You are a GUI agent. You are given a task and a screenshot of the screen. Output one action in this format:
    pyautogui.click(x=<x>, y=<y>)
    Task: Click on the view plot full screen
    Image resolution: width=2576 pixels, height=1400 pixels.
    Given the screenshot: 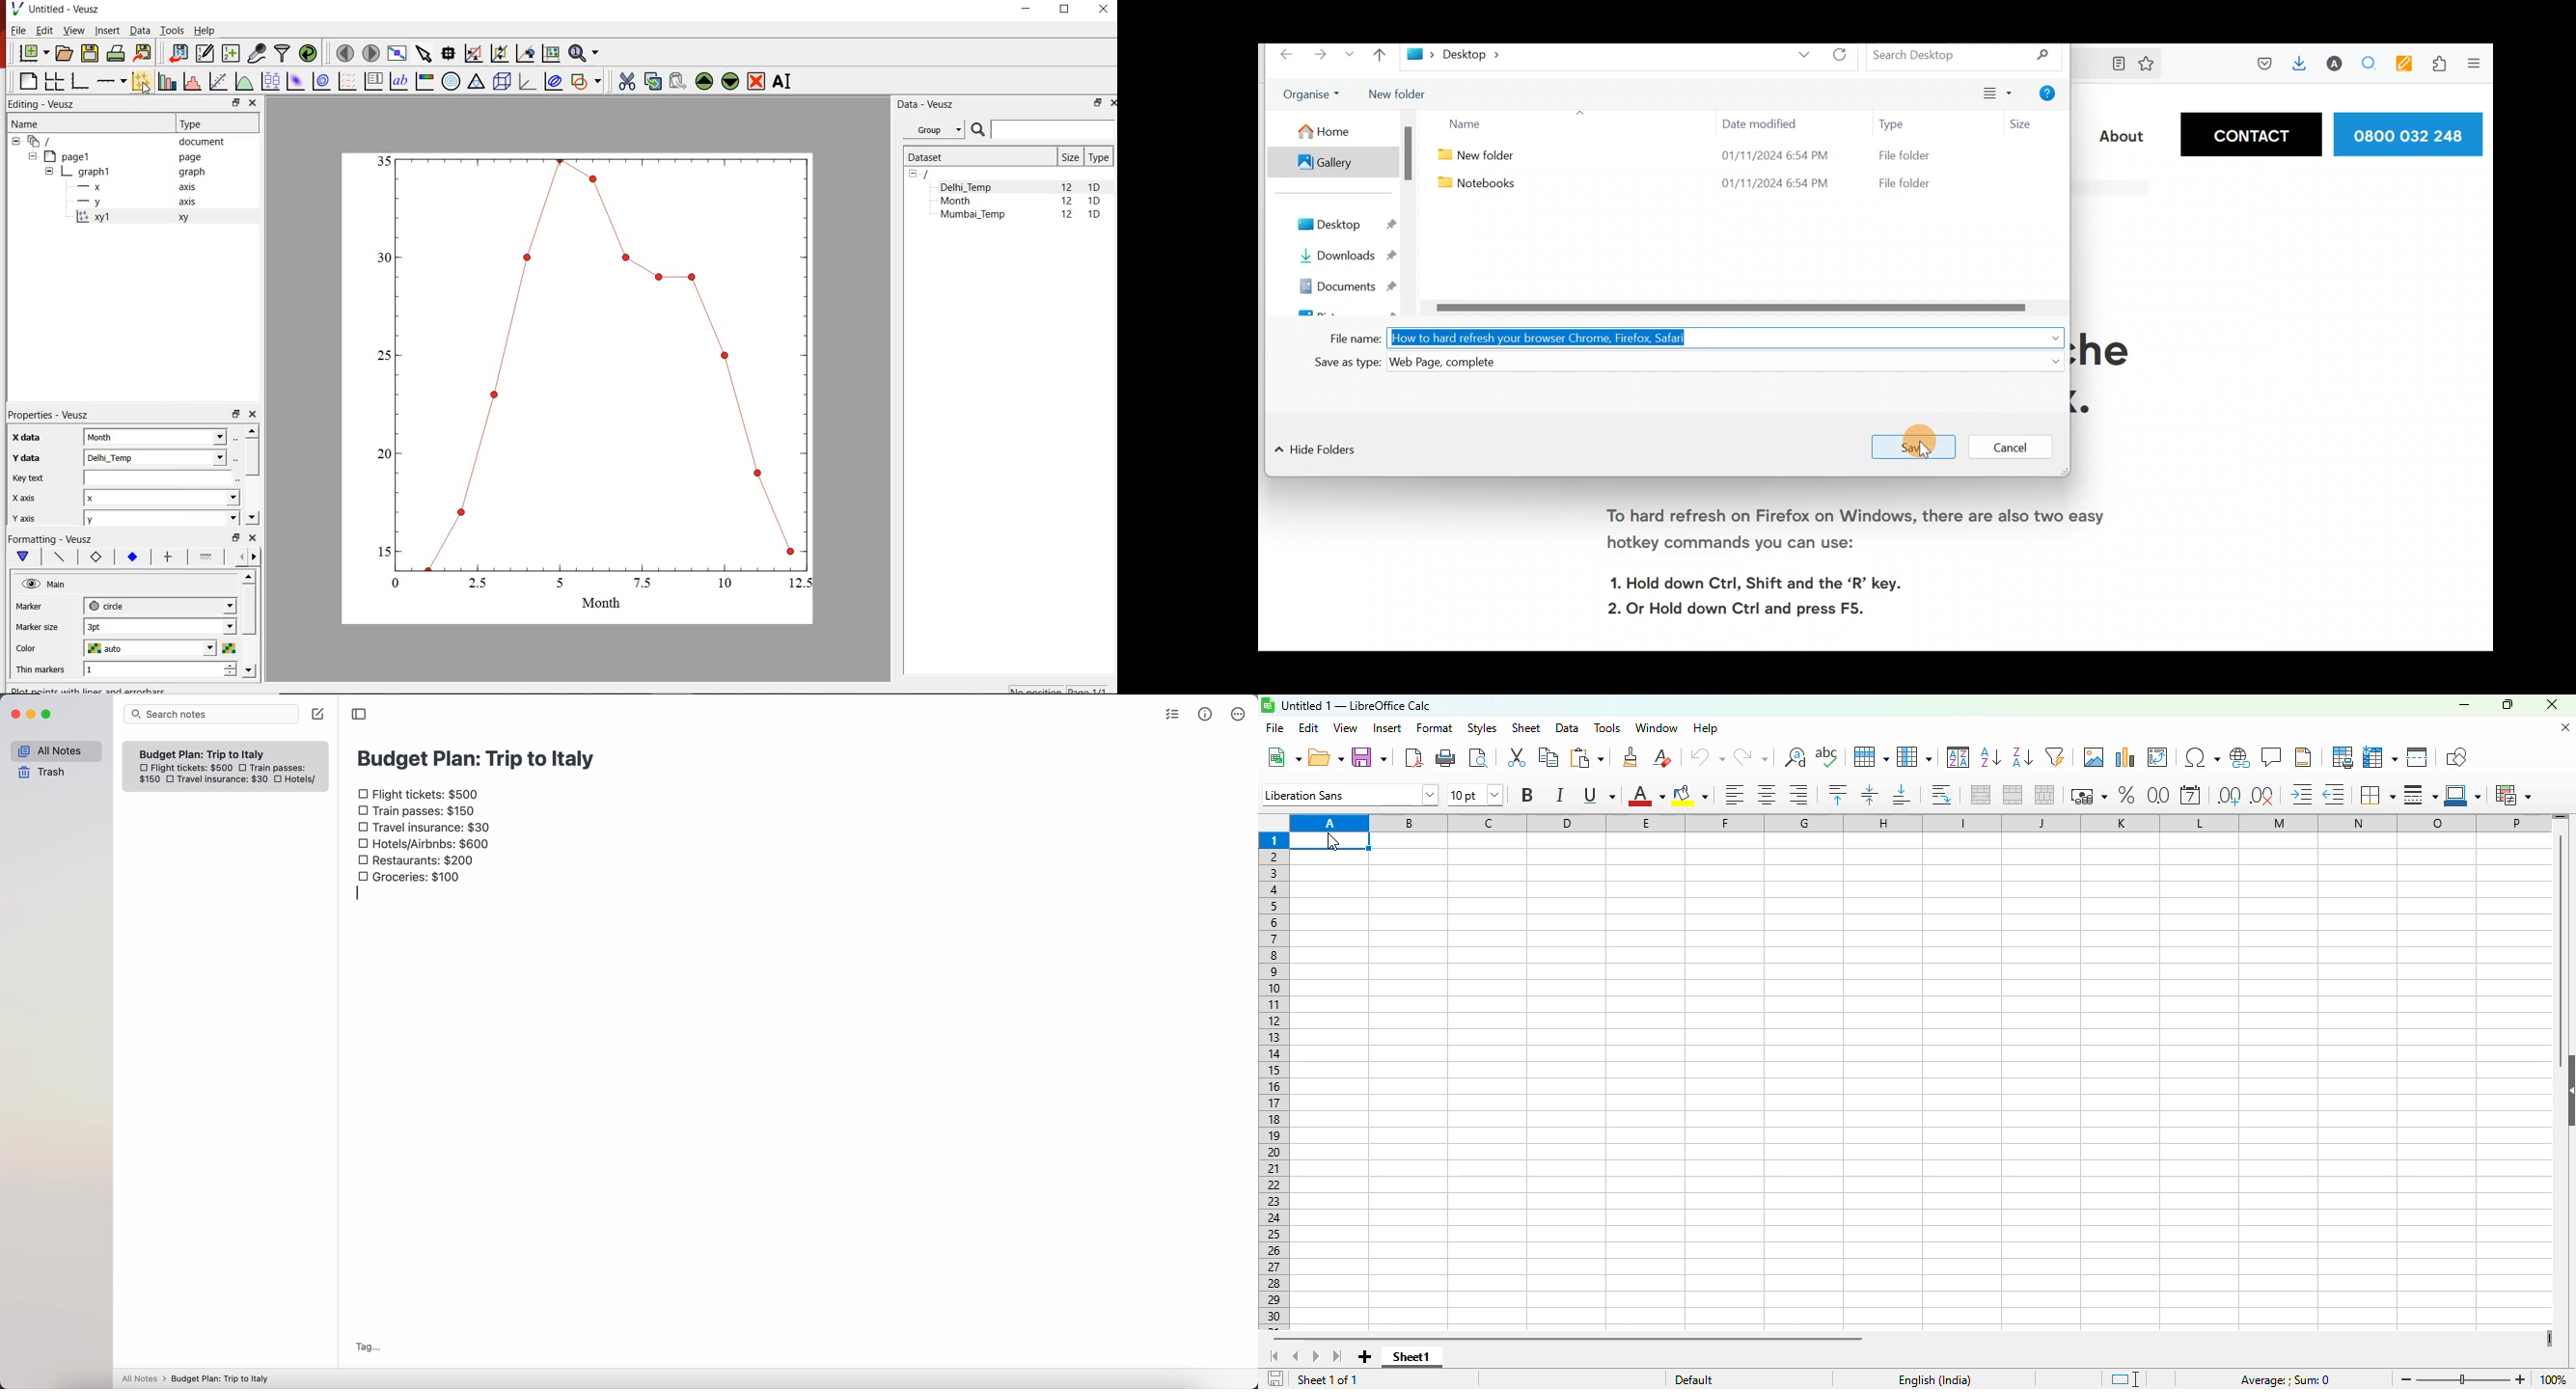 What is the action you would take?
    pyautogui.click(x=397, y=54)
    